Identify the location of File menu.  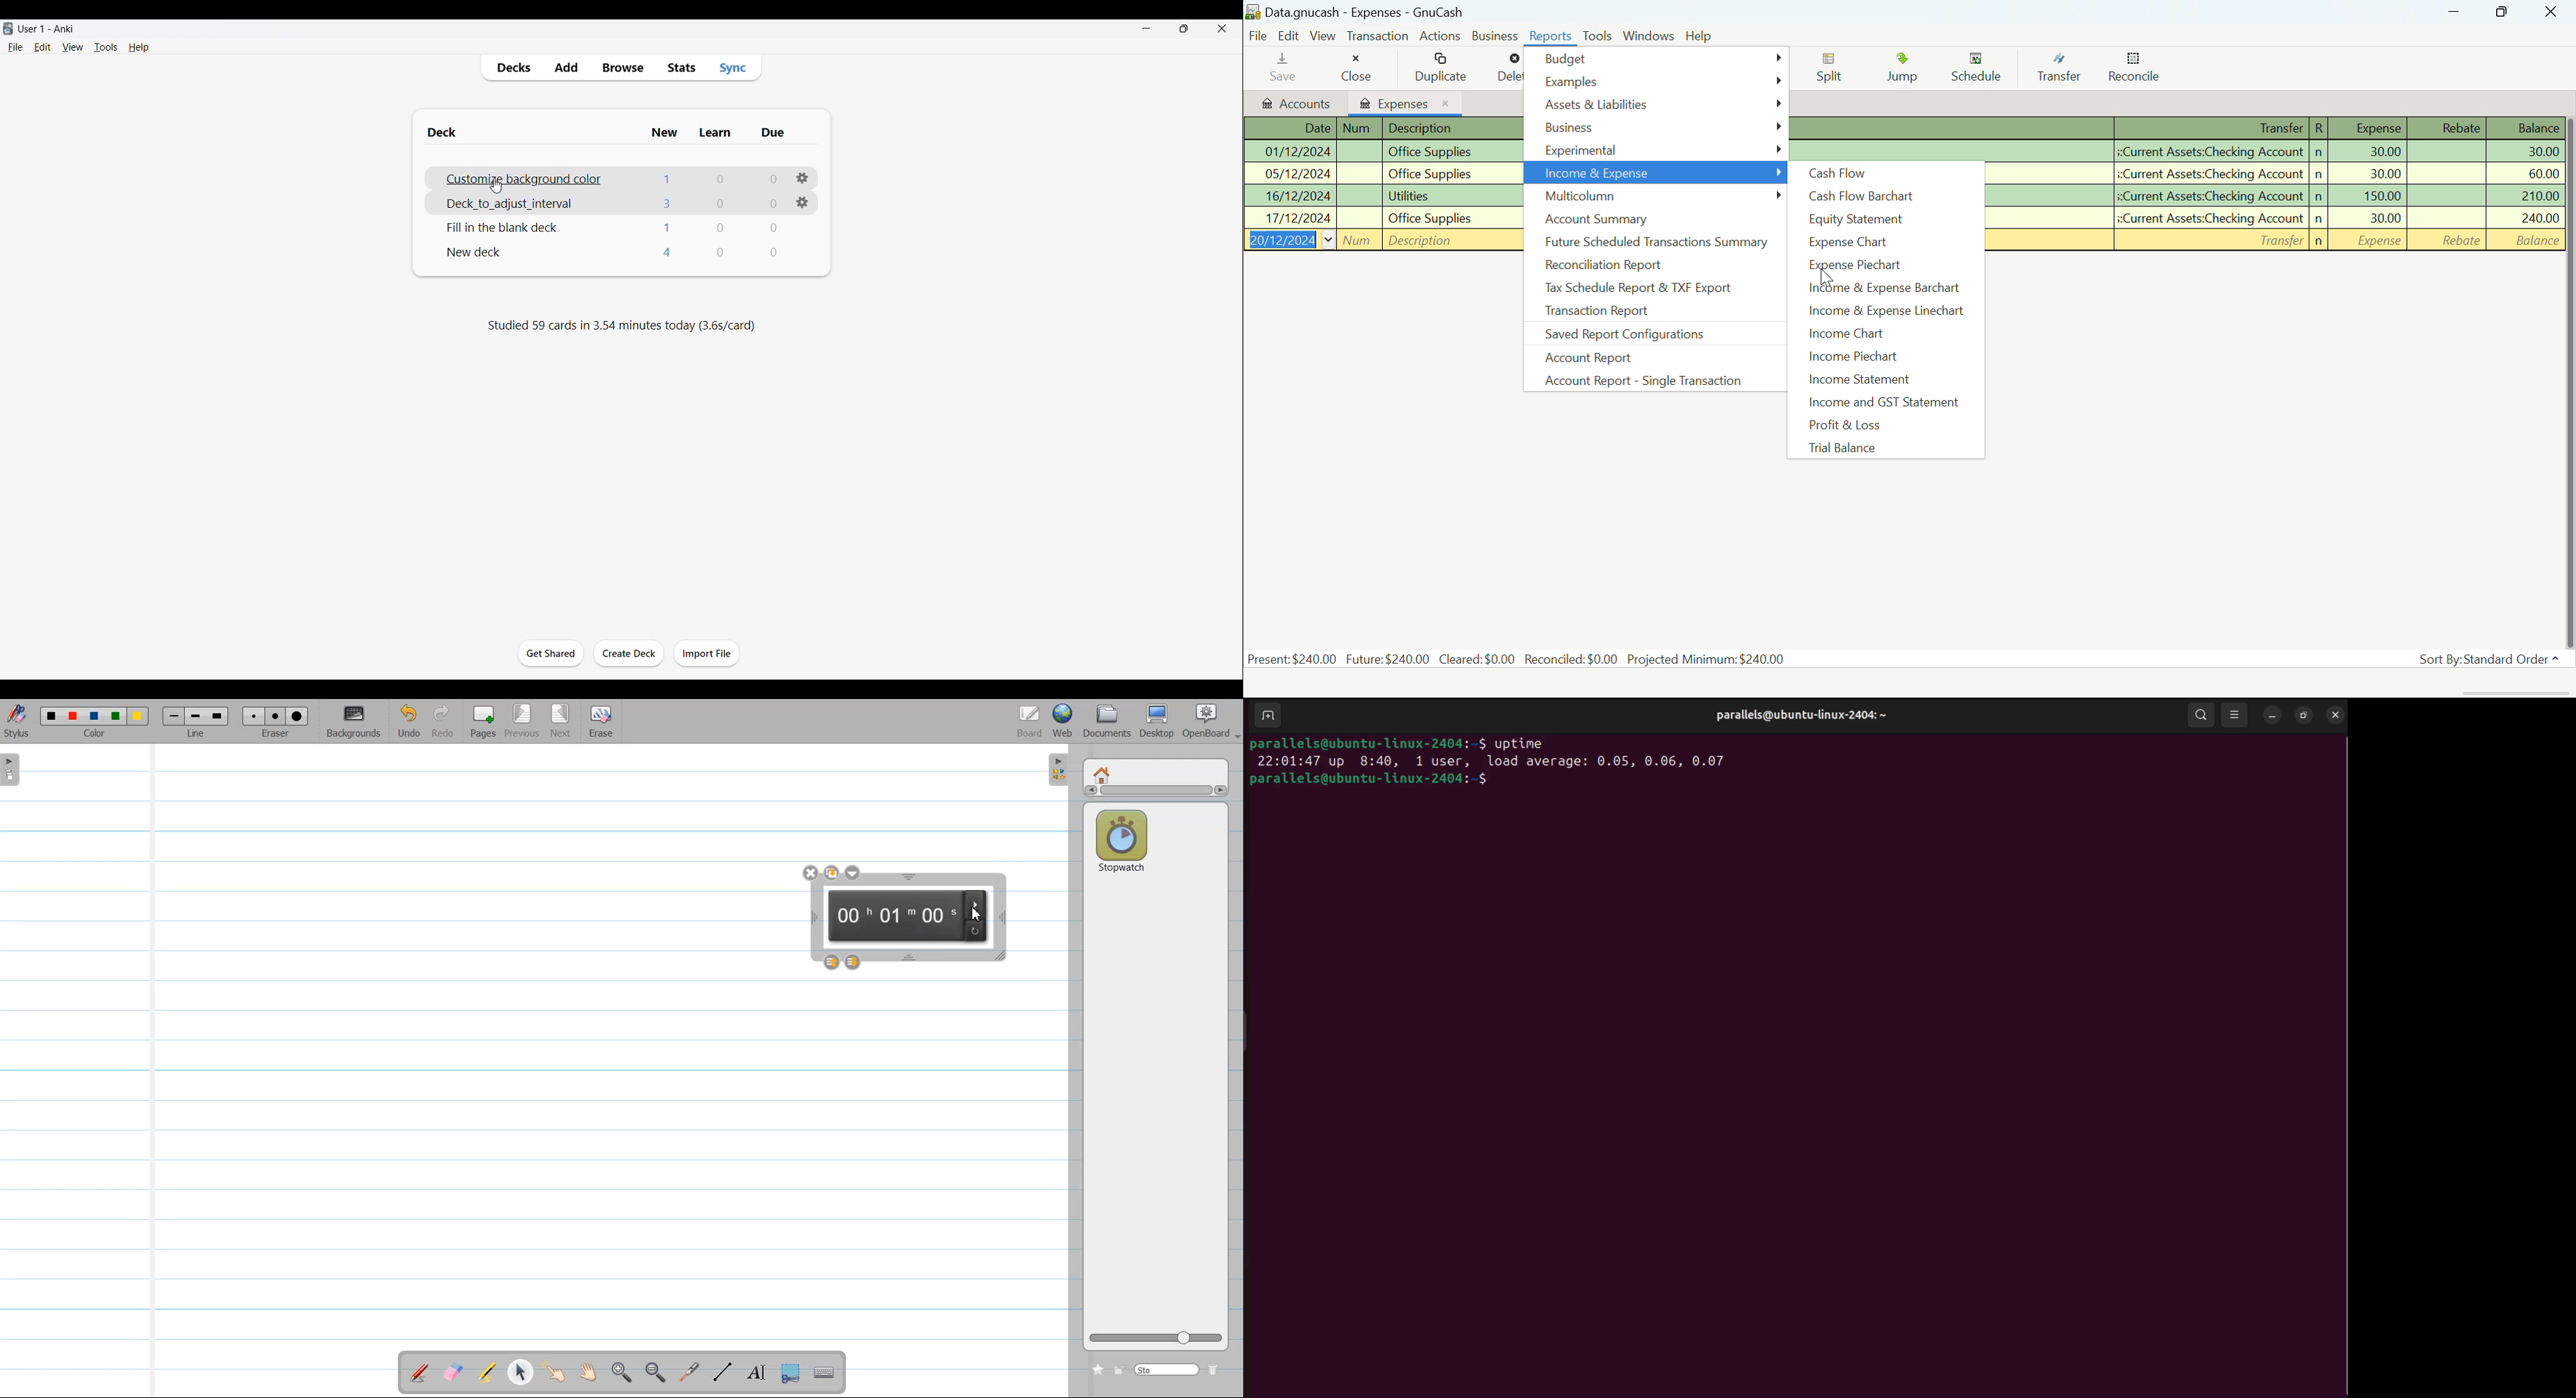
(15, 47).